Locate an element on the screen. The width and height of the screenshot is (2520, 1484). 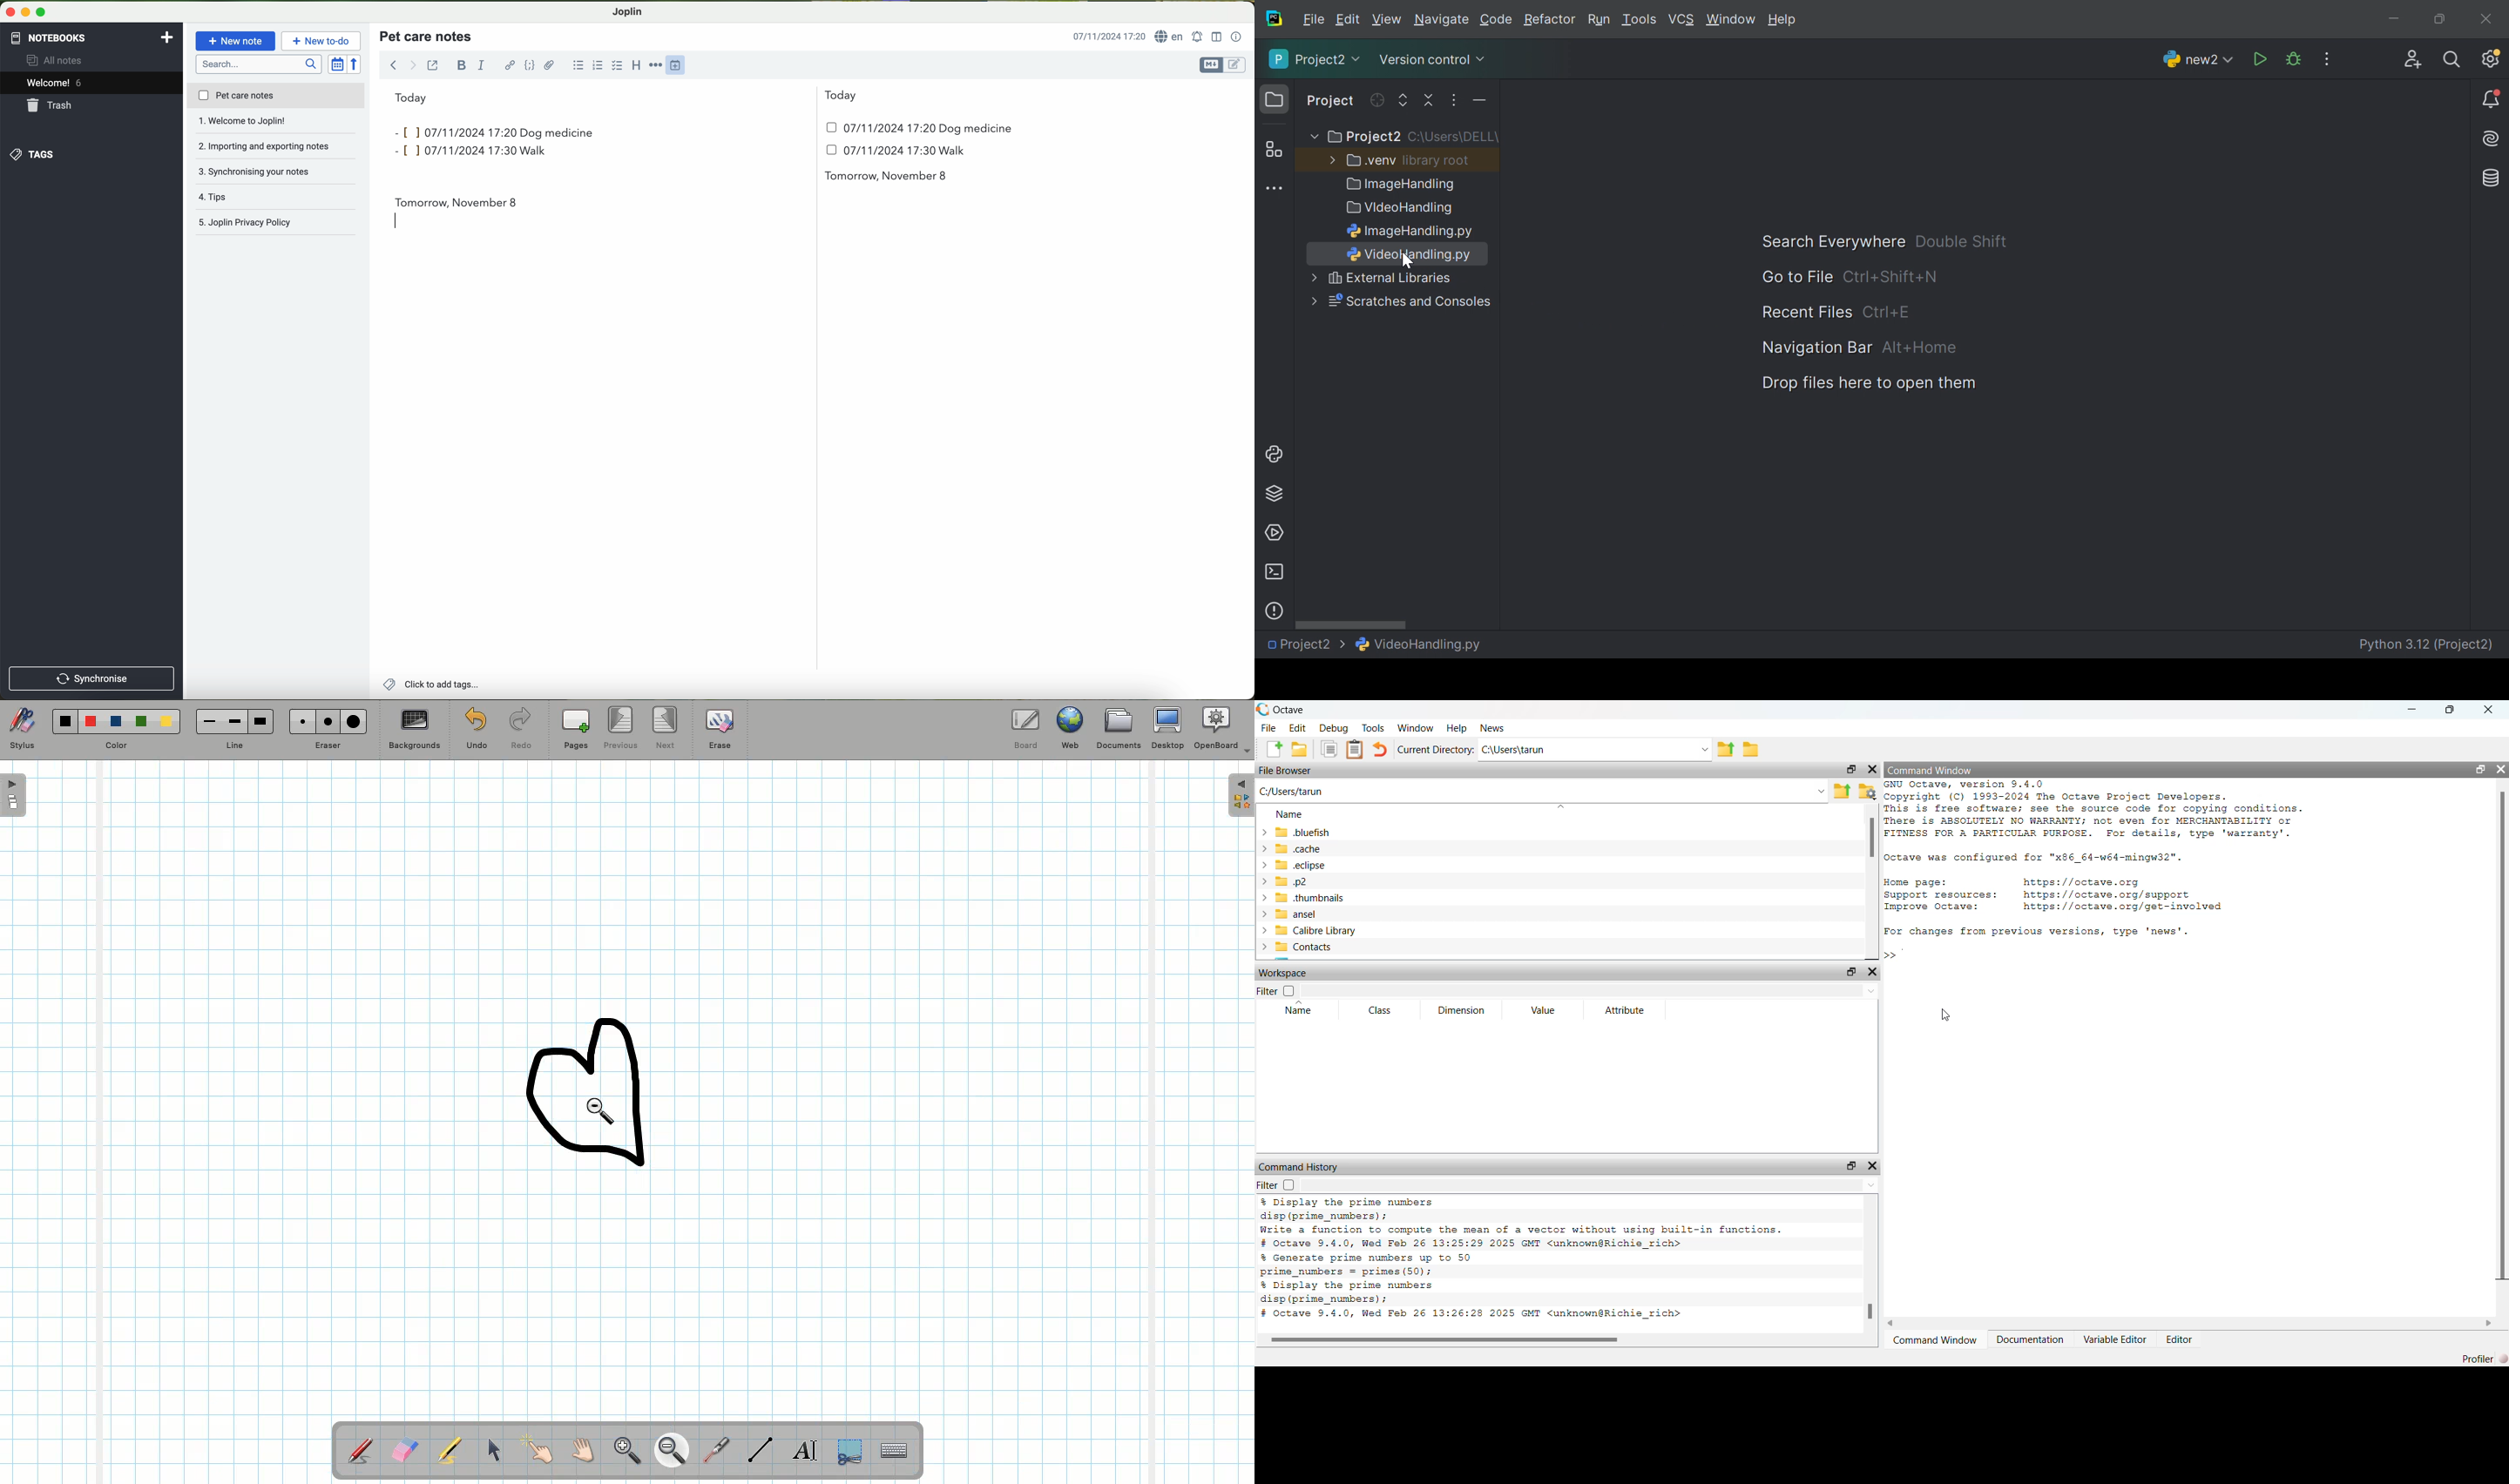
code is located at coordinates (529, 65).